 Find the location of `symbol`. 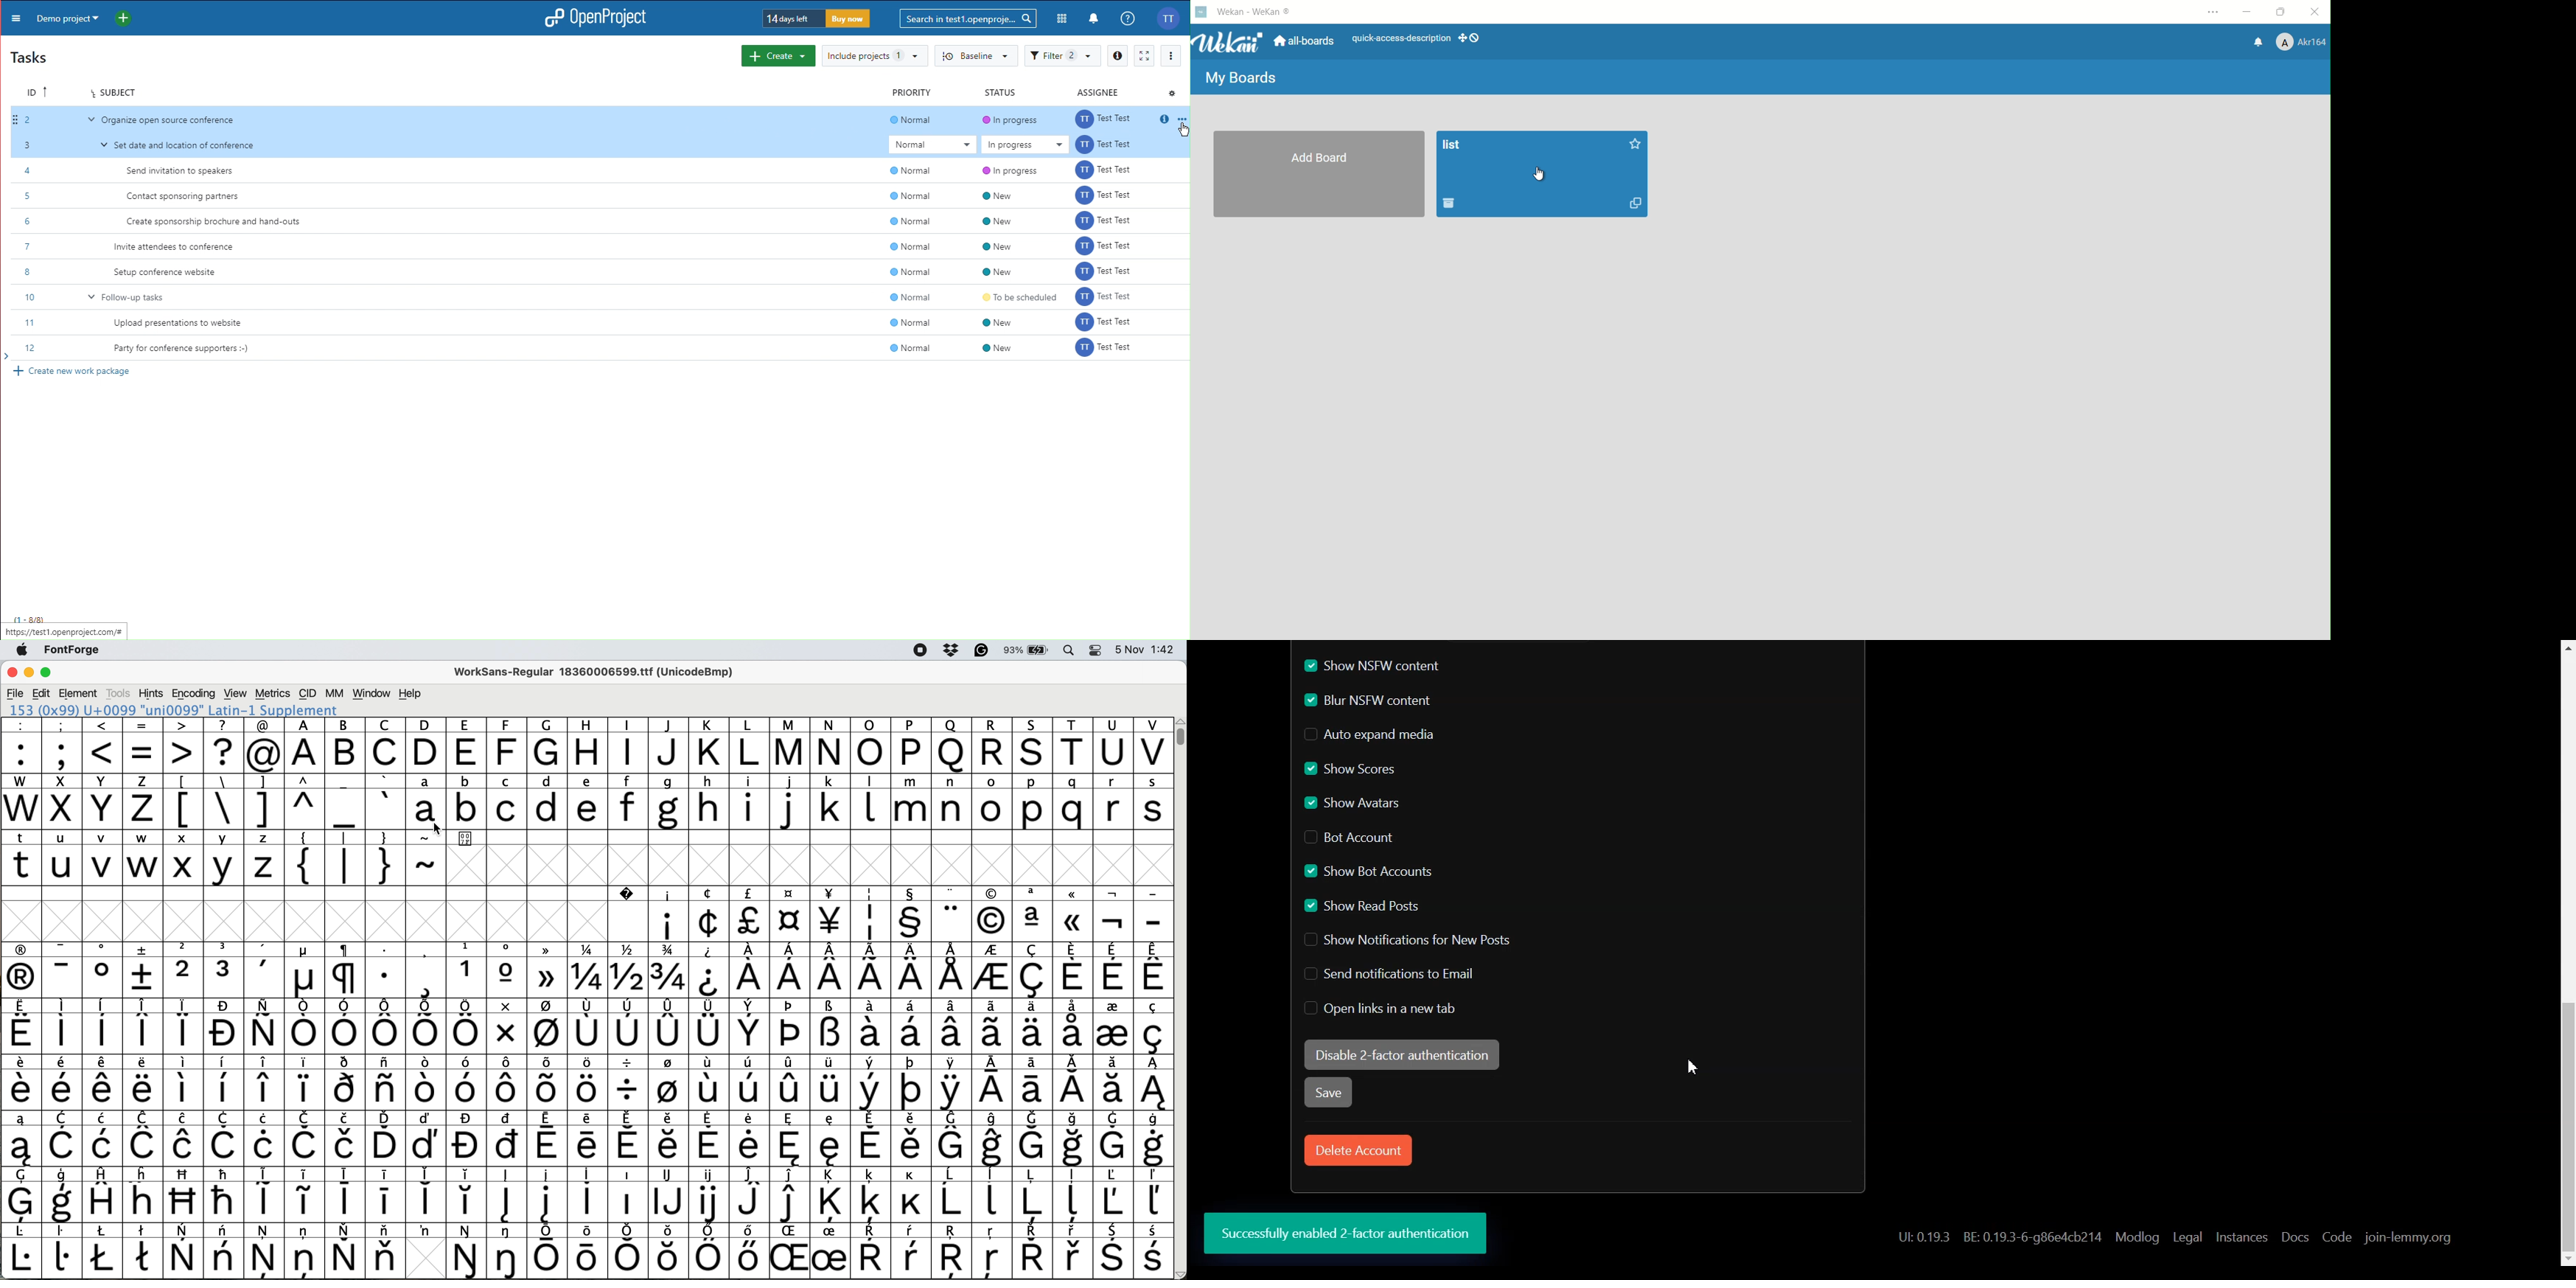

symbol is located at coordinates (832, 1139).